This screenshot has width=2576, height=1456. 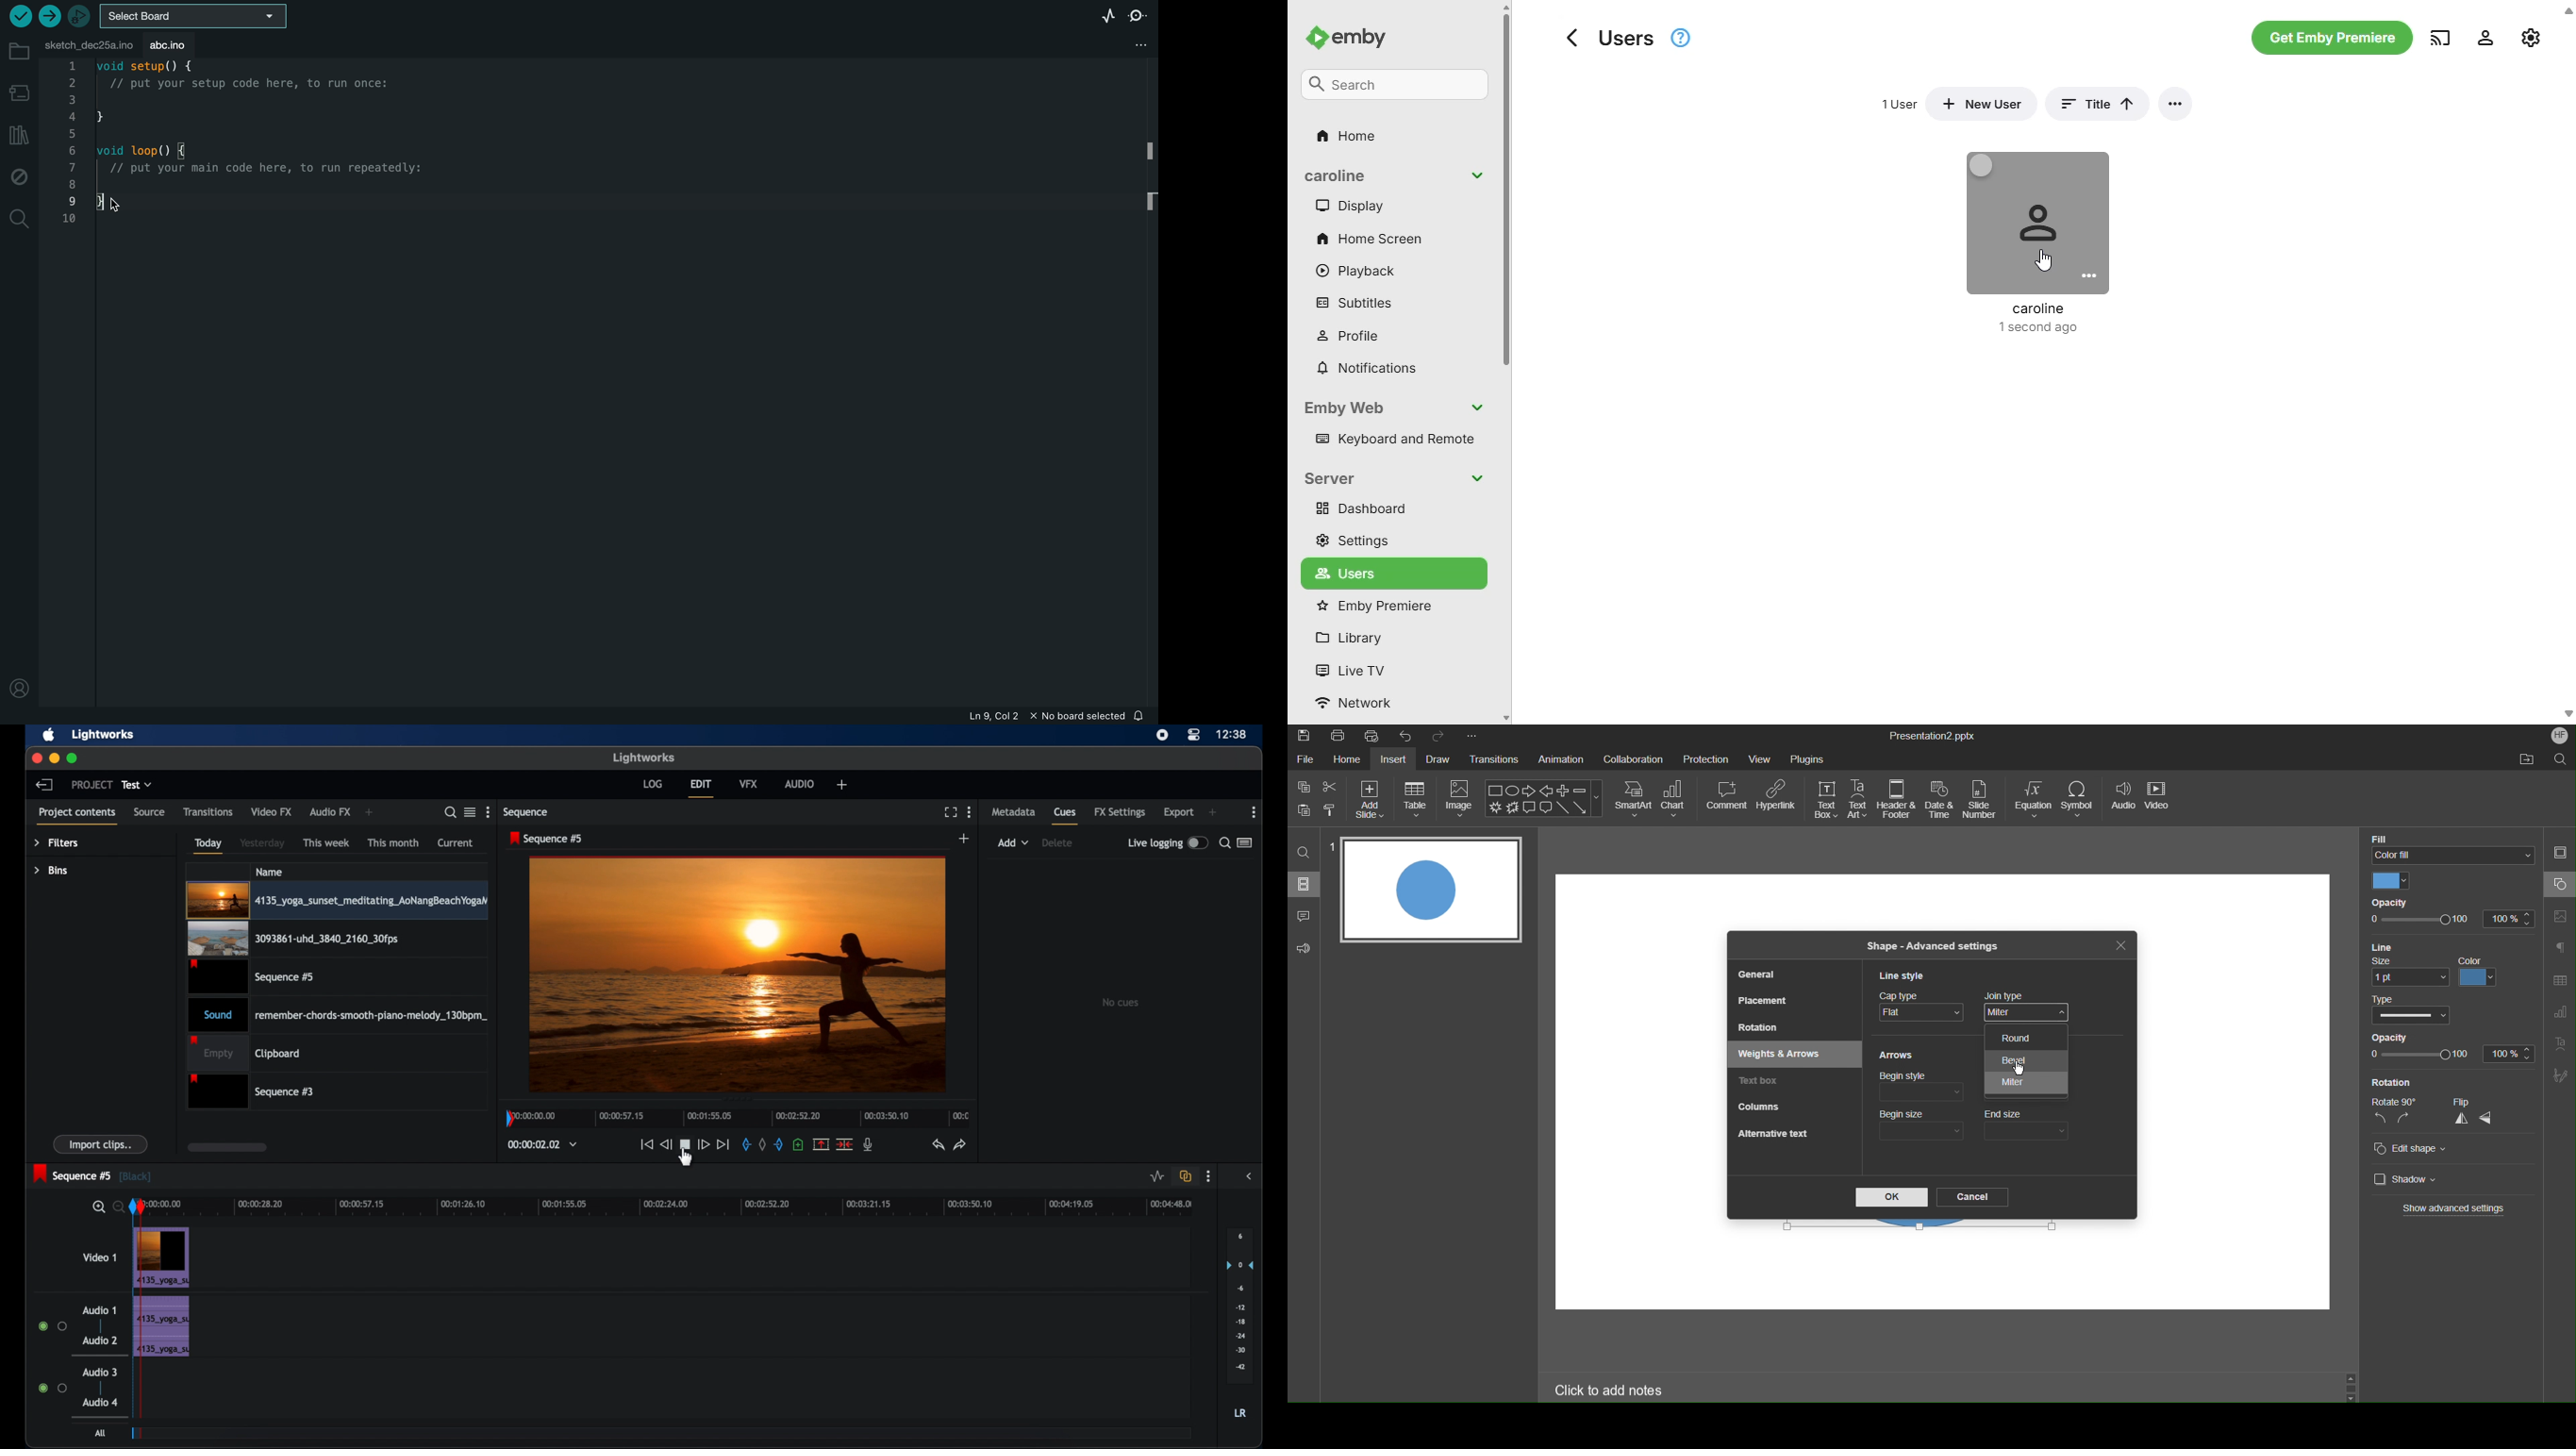 I want to click on Cursor, so click(x=2018, y=1072).